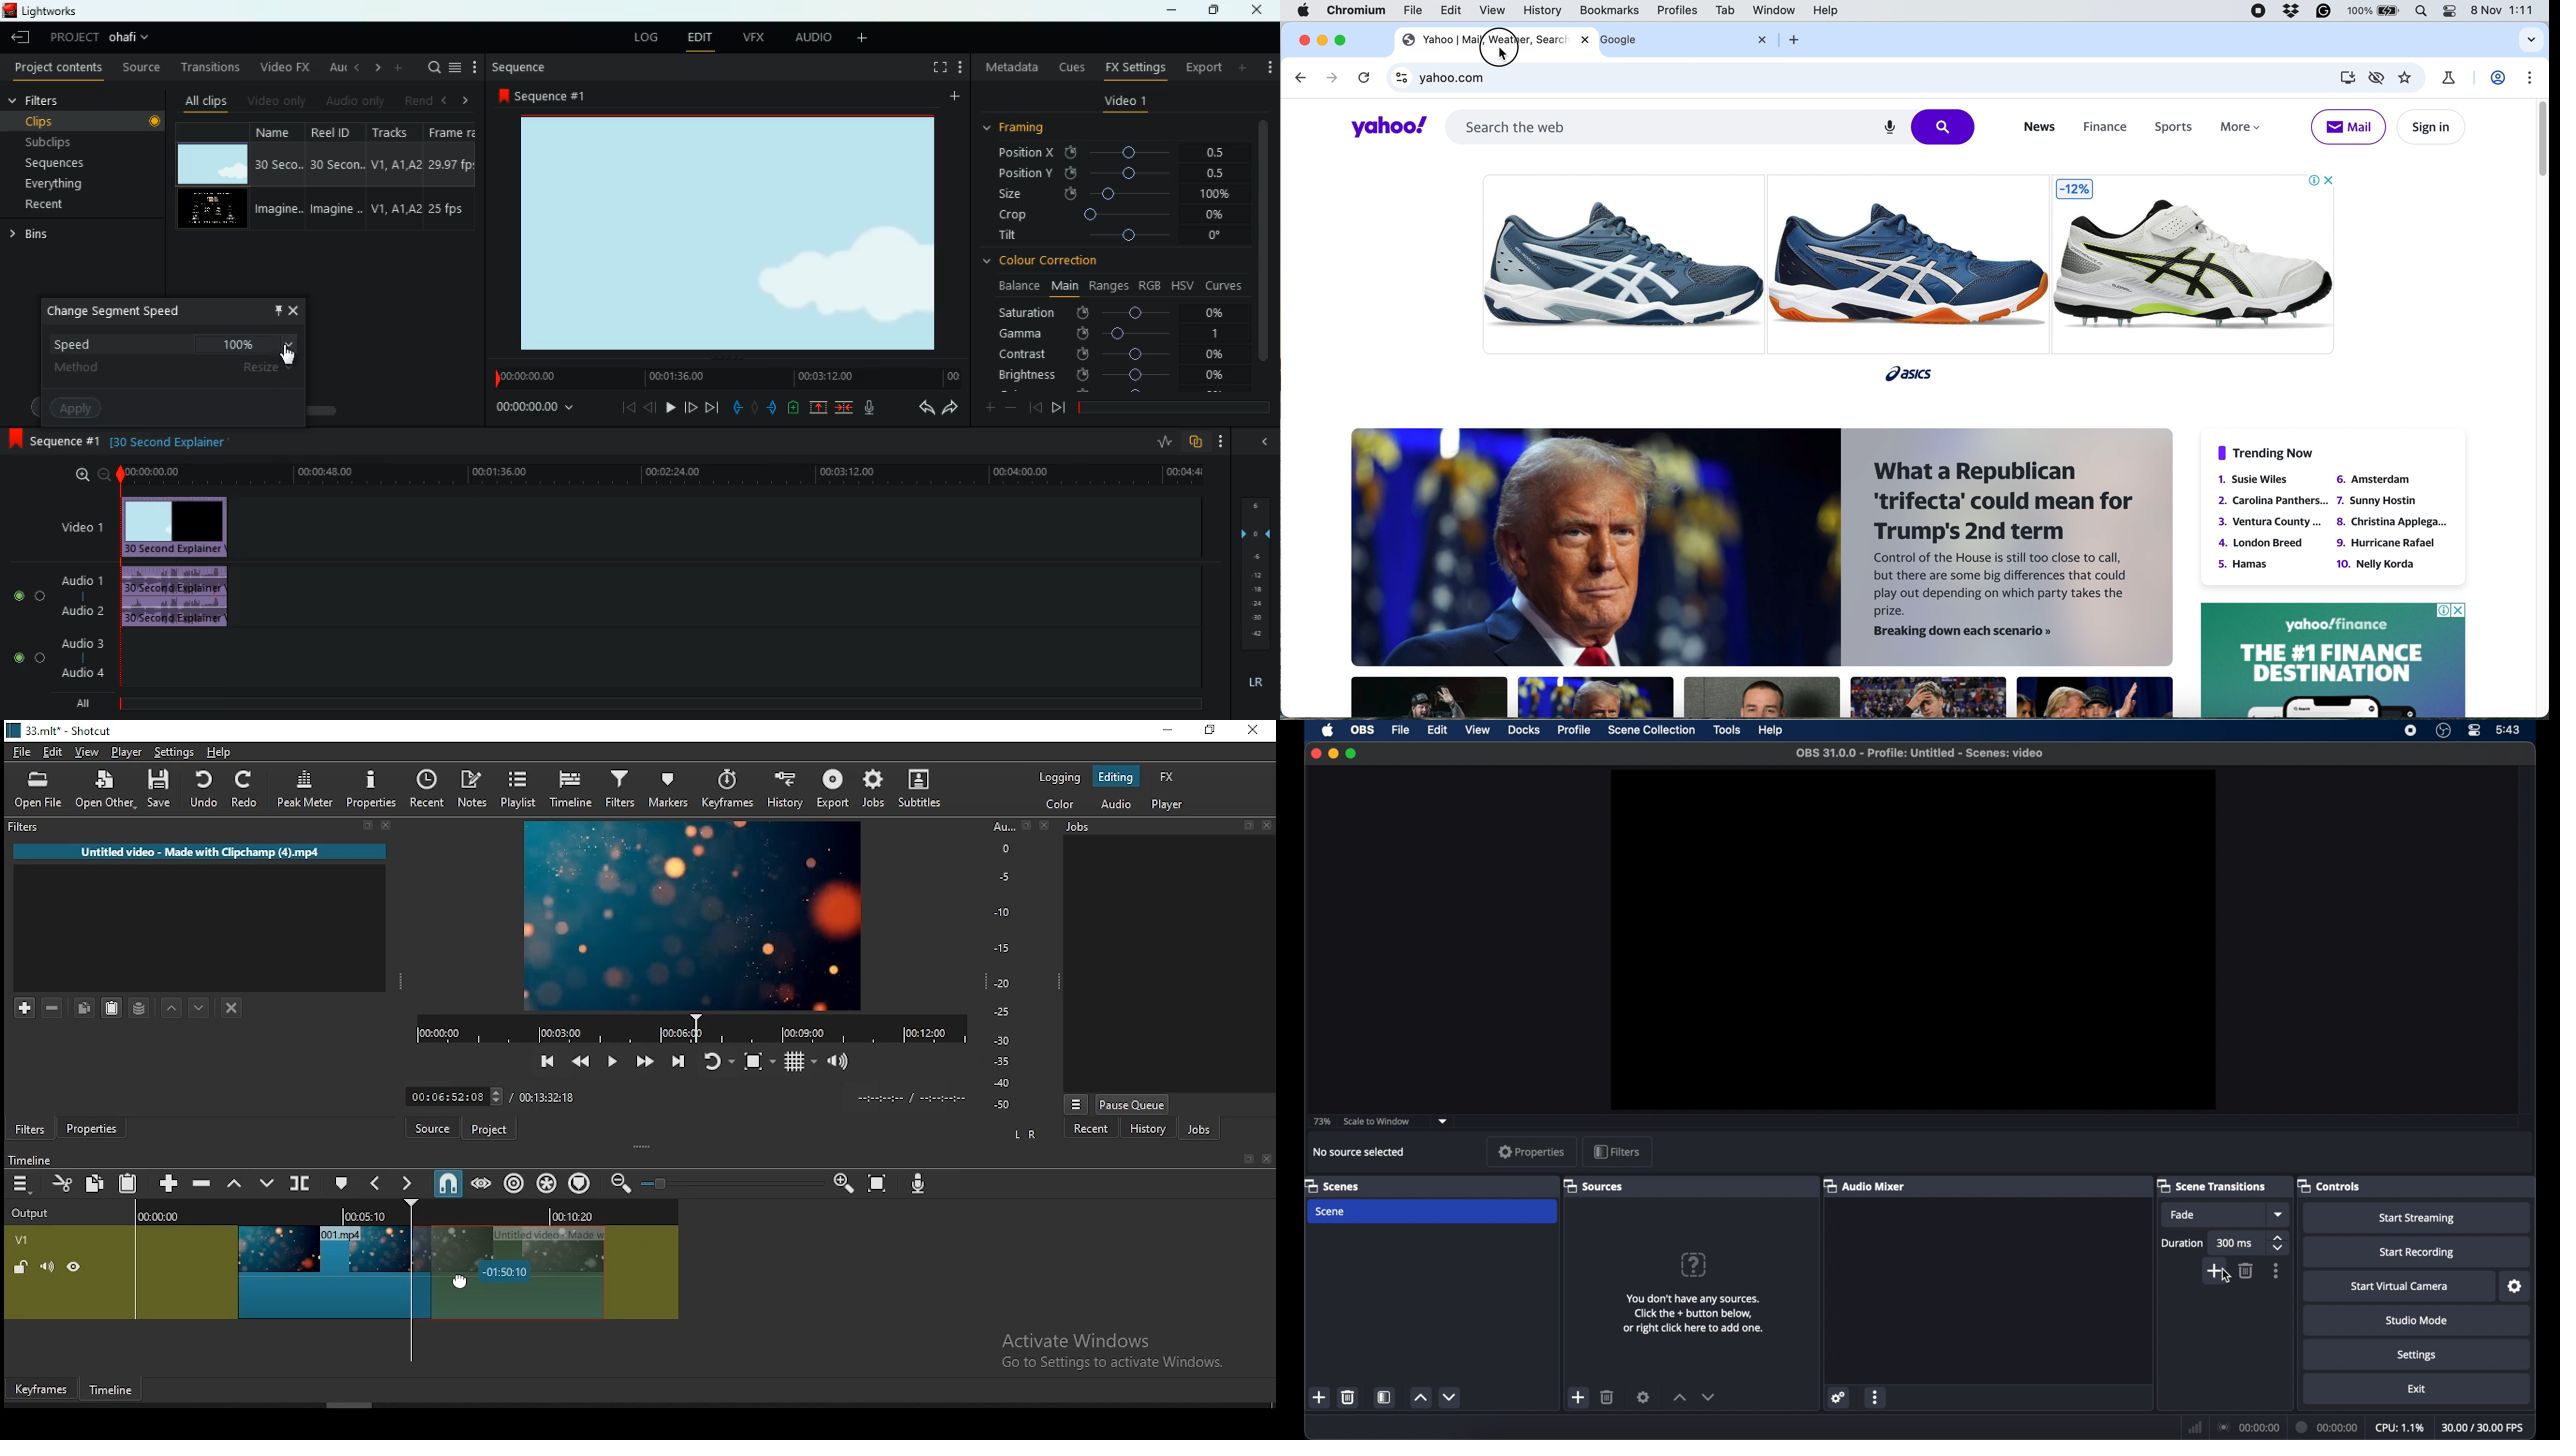  Describe the element at coordinates (2324, 12) in the screenshot. I see `grammarly` at that location.